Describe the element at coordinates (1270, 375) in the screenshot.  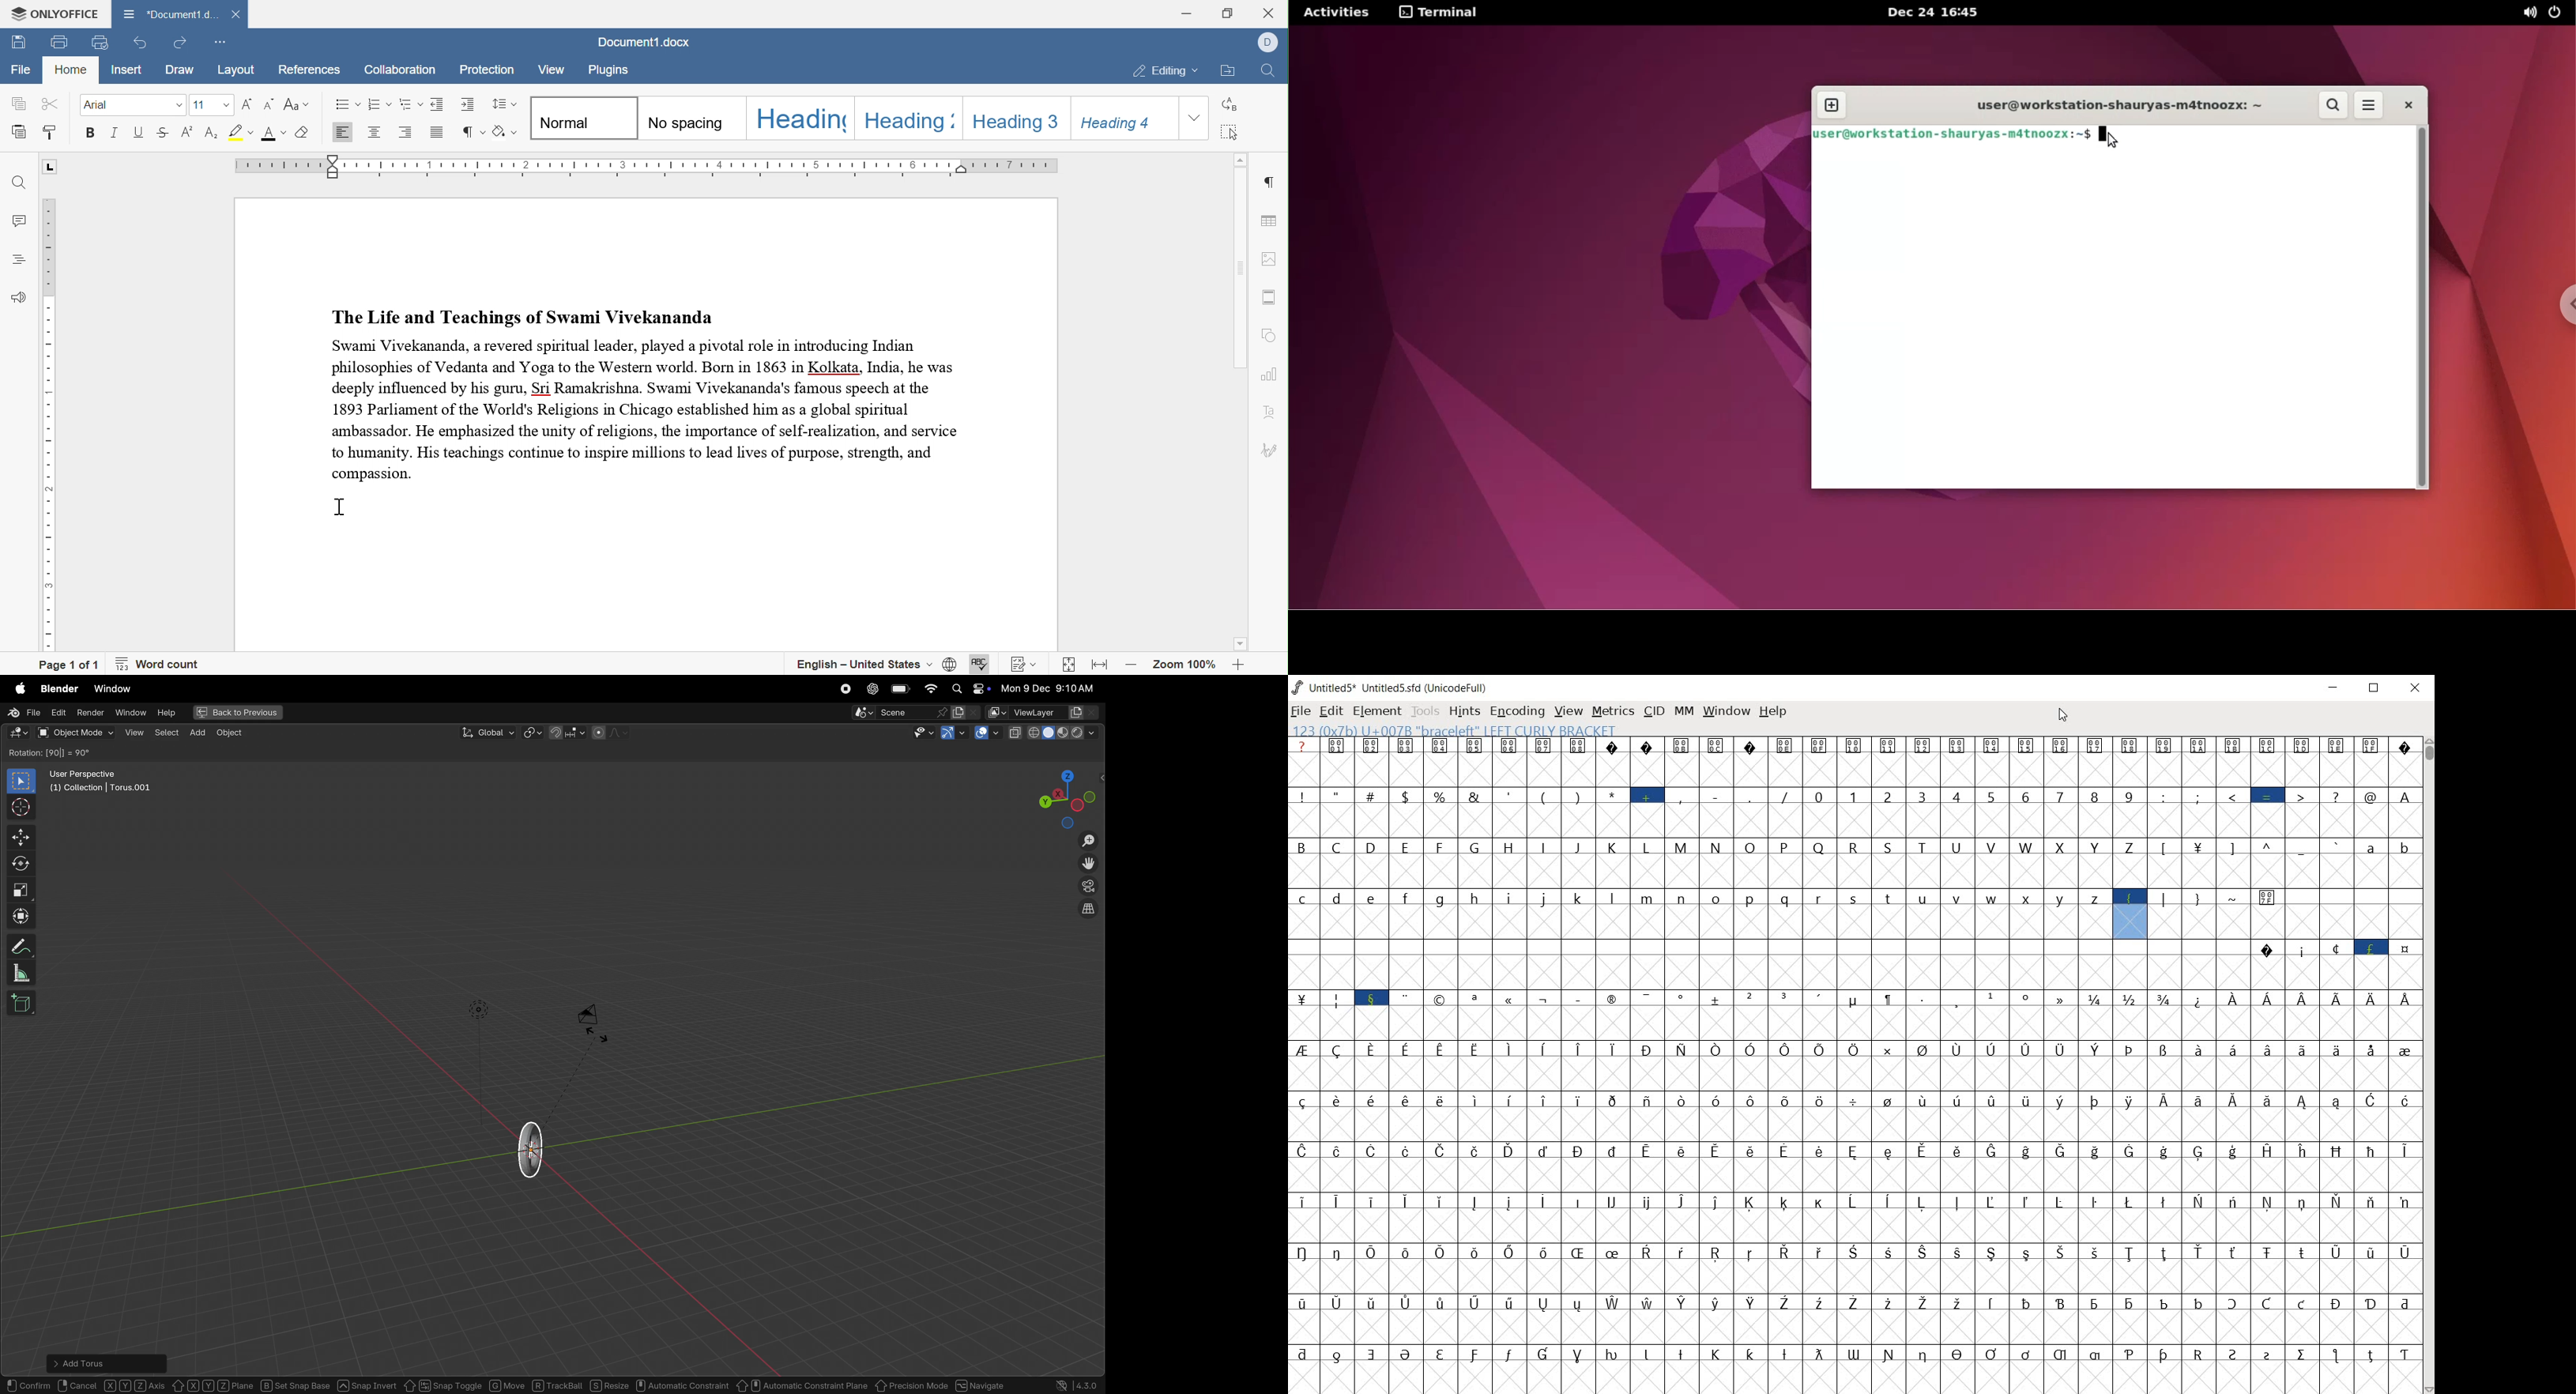
I see `chart settings` at that location.